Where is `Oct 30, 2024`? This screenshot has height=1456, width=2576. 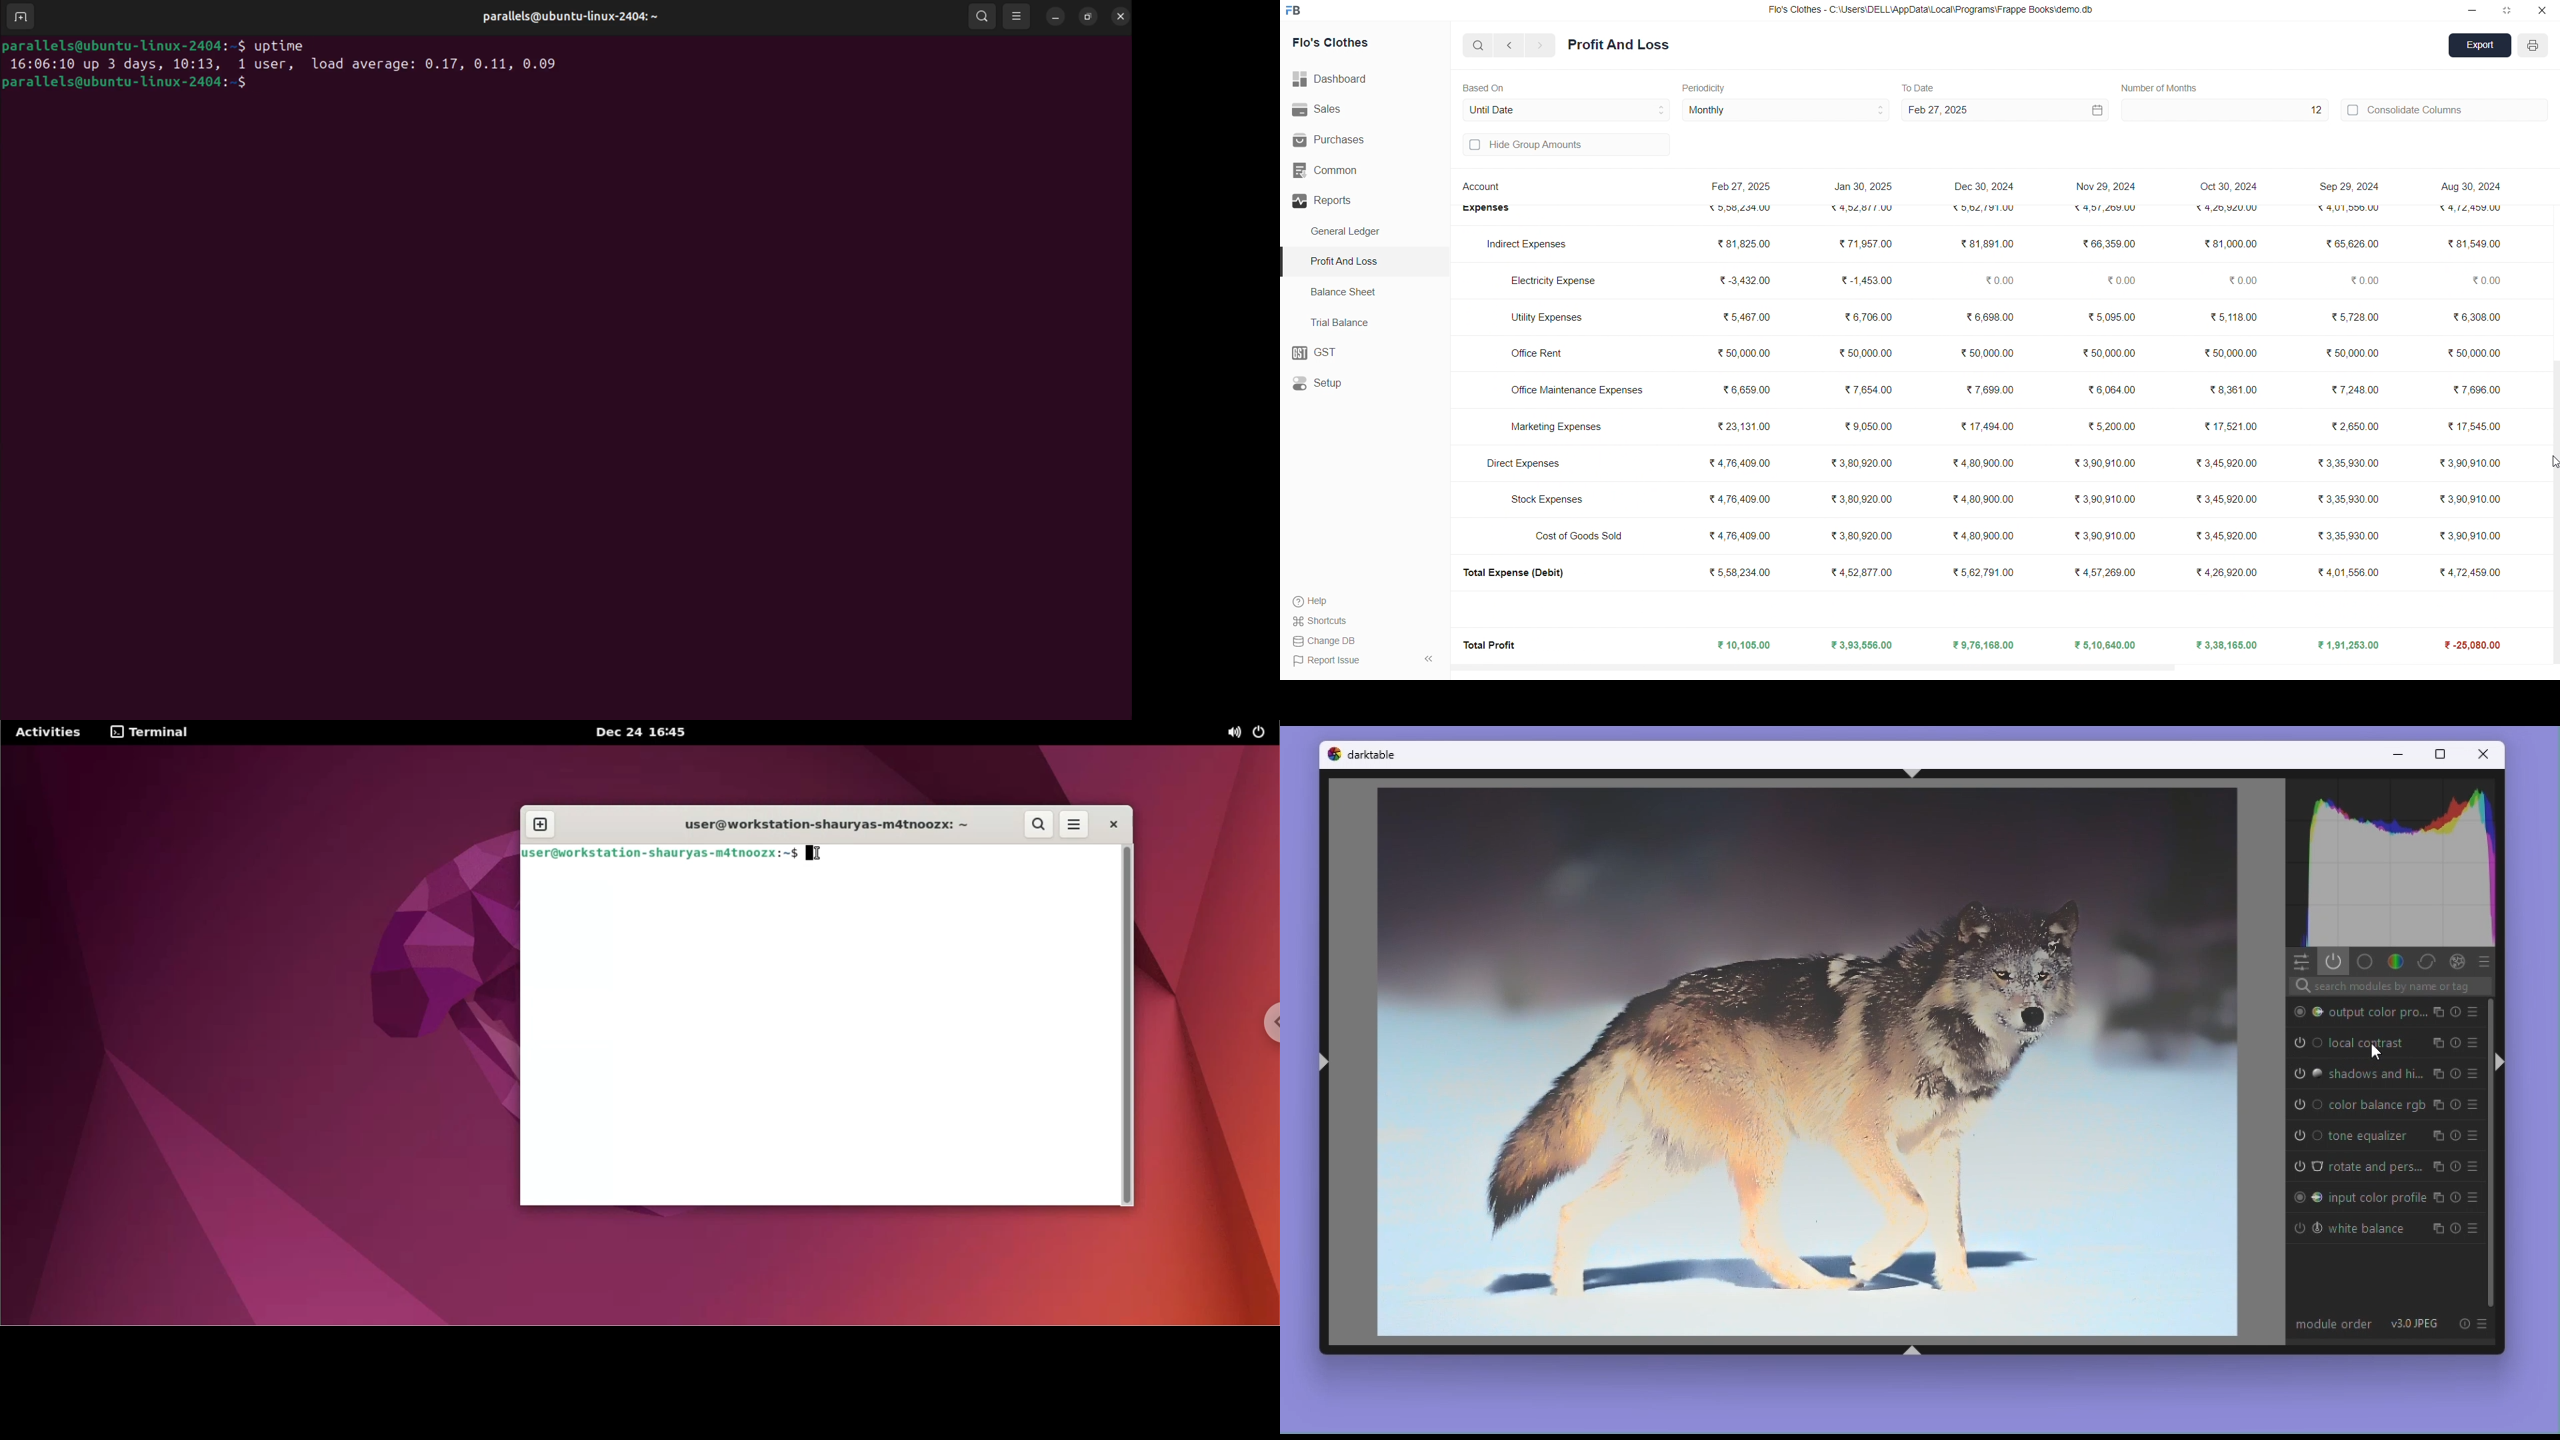
Oct 30, 2024 is located at coordinates (2231, 187).